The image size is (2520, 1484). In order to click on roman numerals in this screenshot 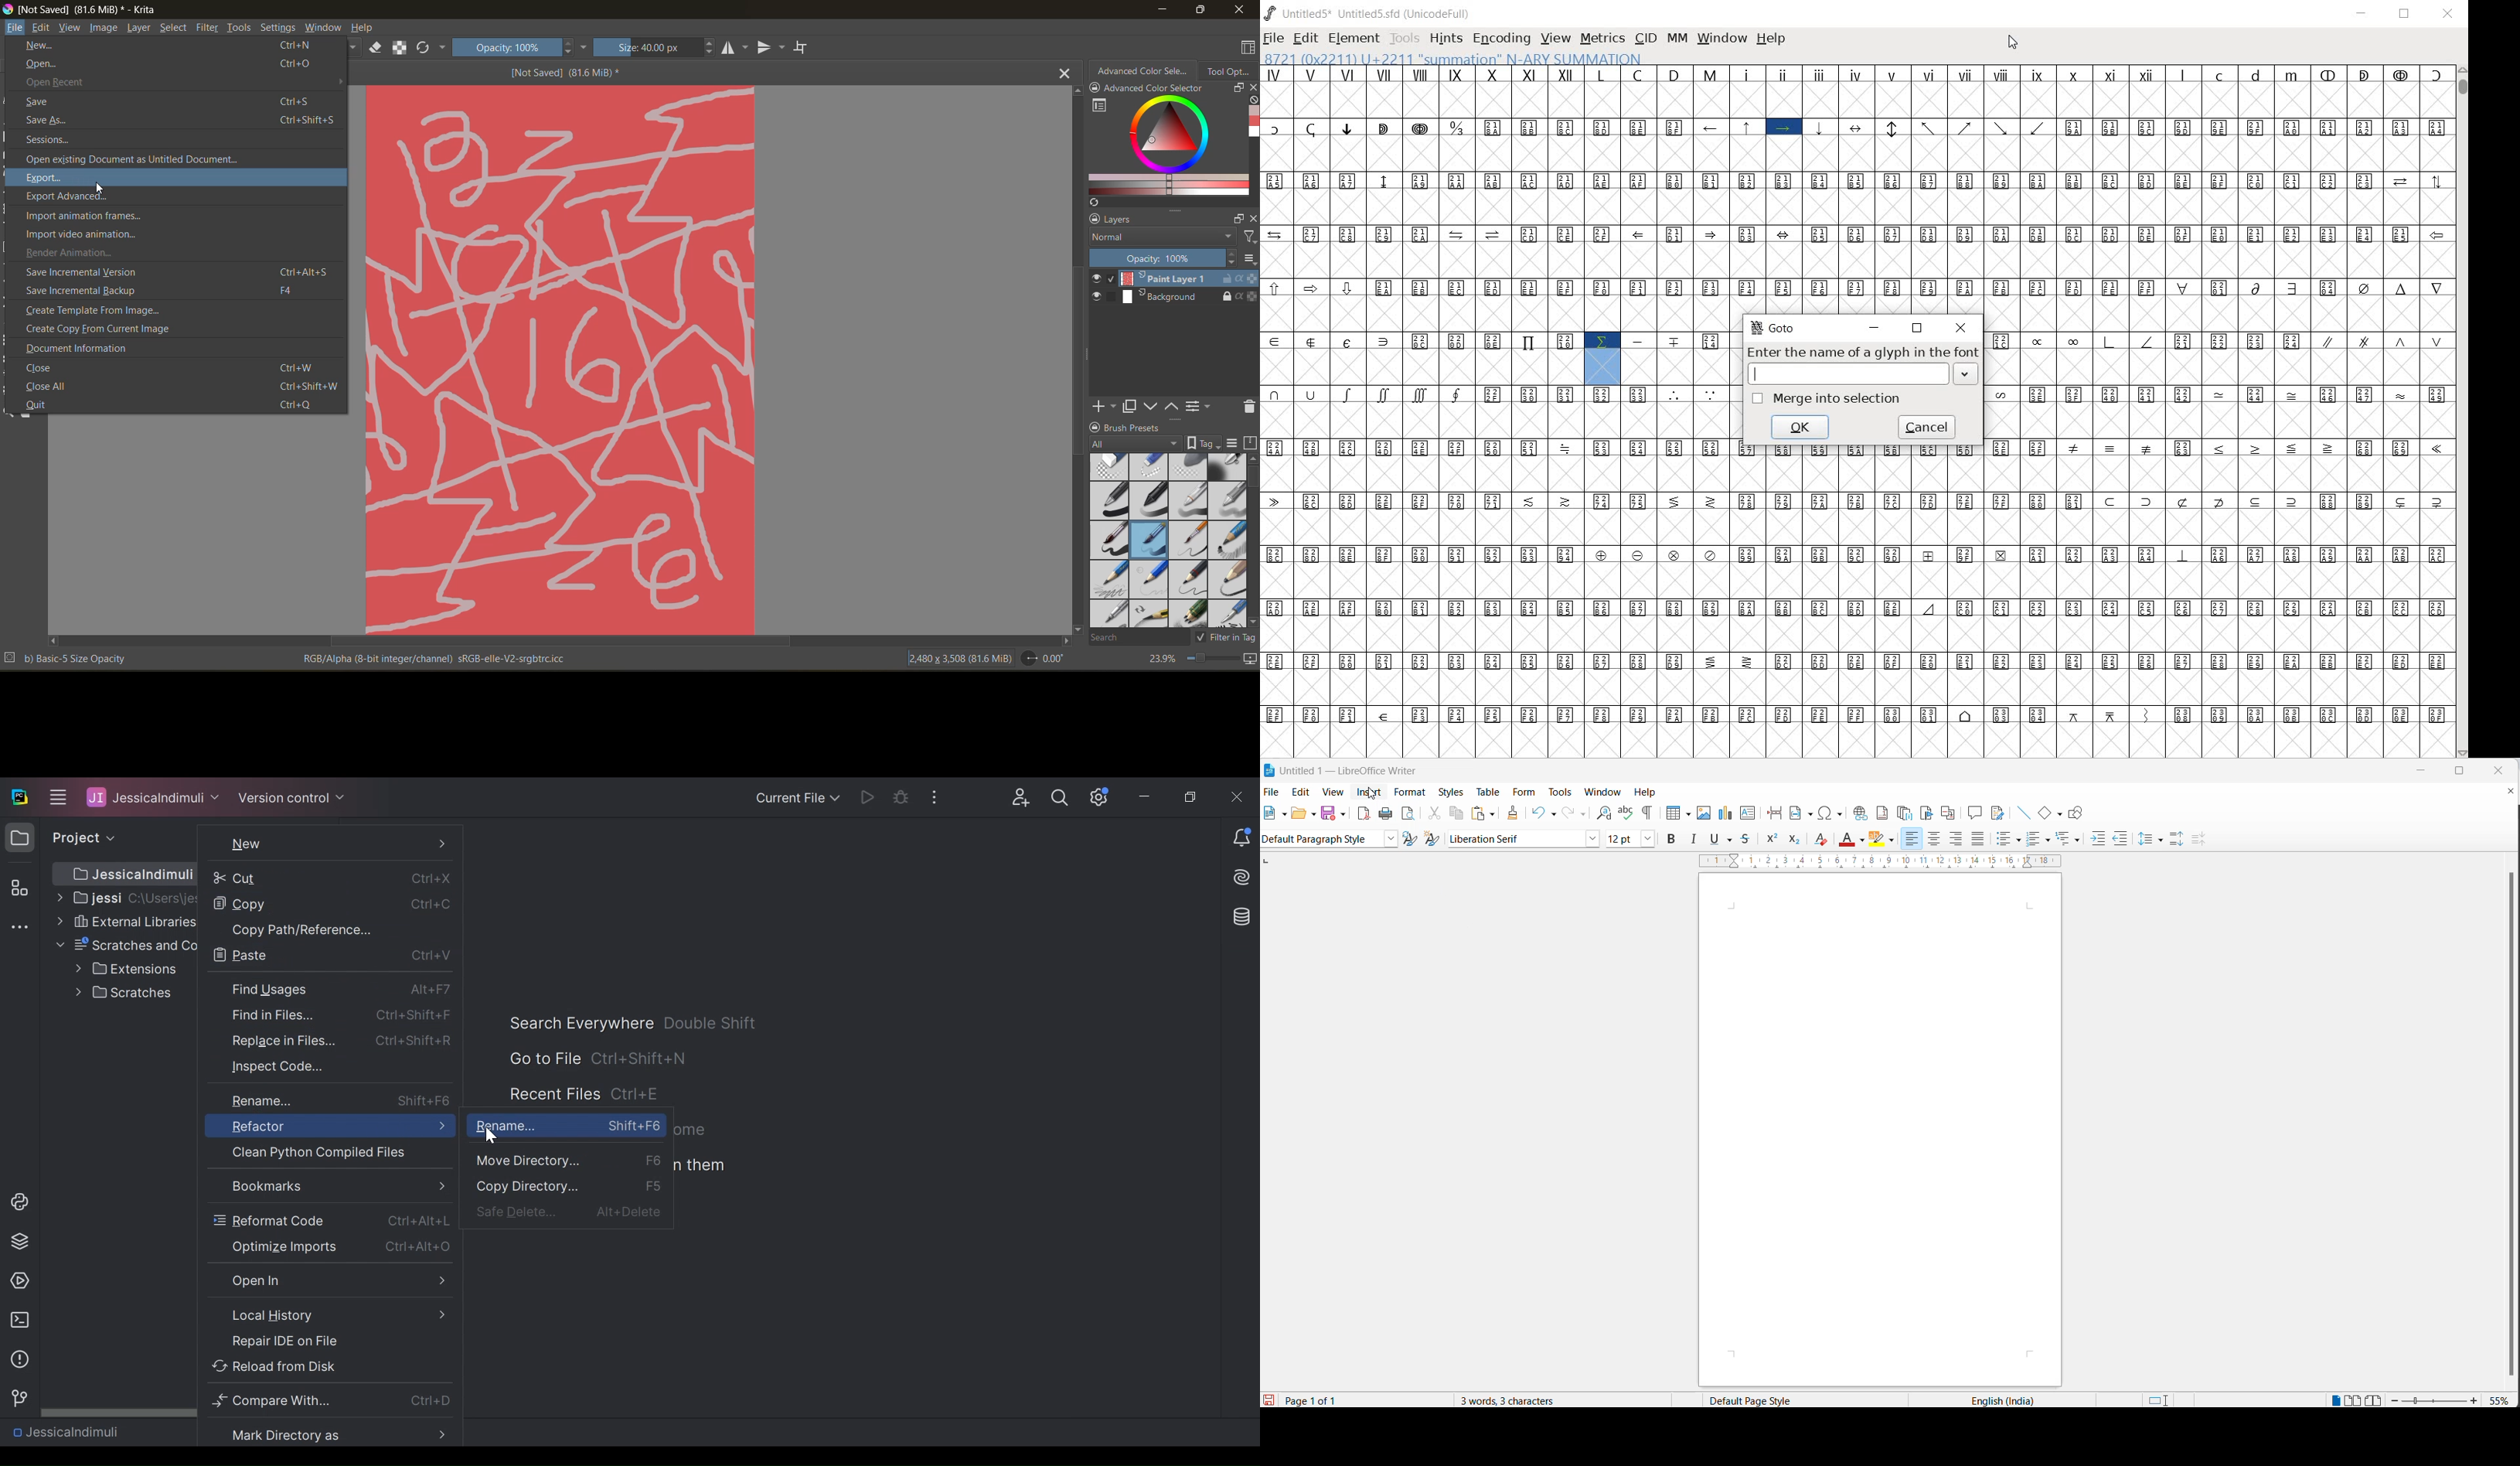, I will do `click(1423, 74)`.